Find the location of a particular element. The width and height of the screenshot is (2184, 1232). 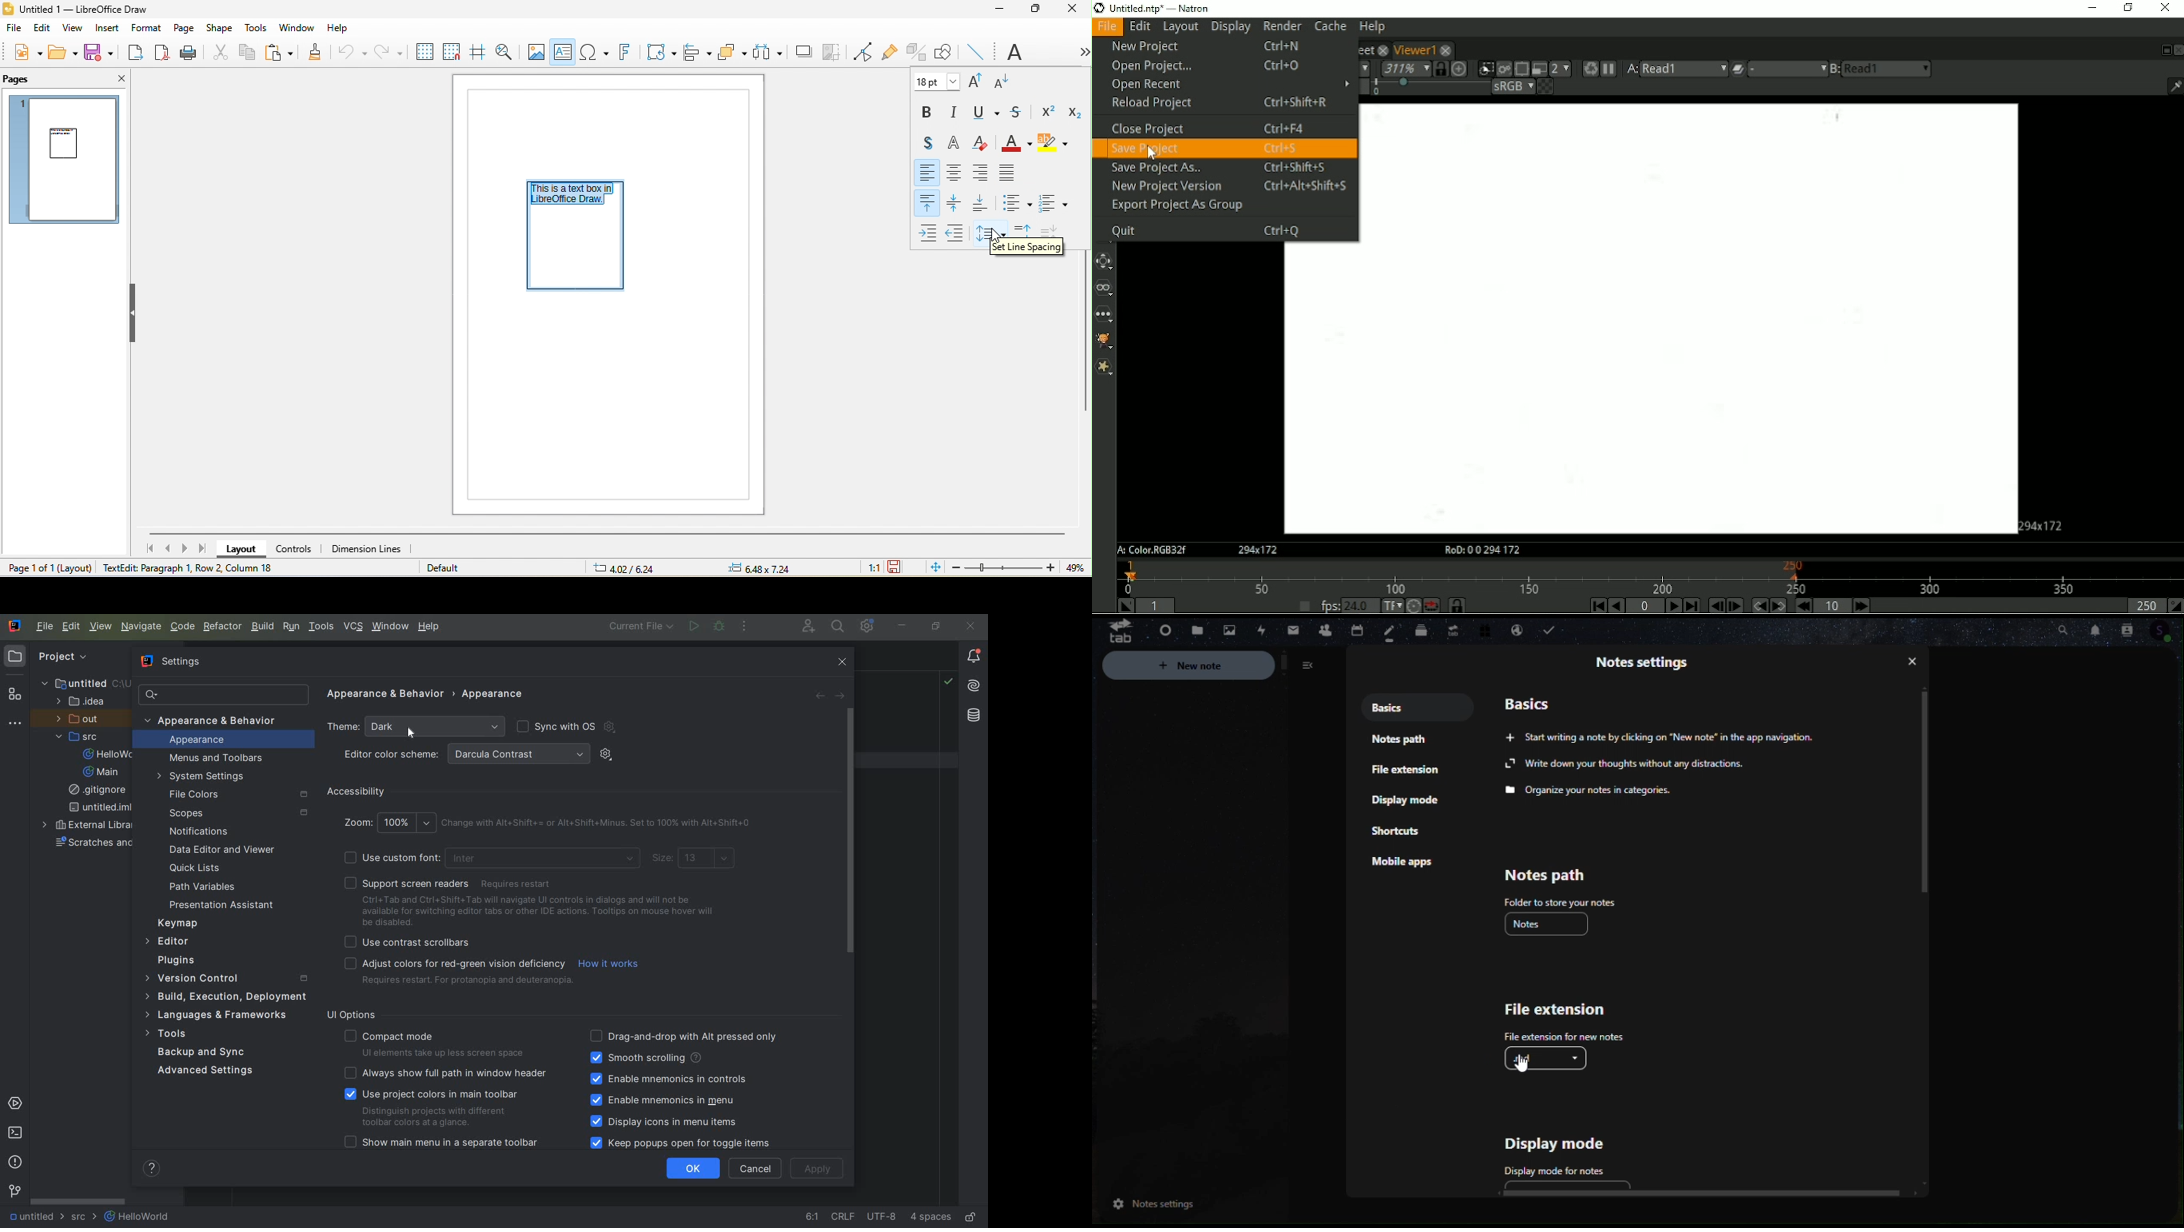

window is located at coordinates (297, 29).